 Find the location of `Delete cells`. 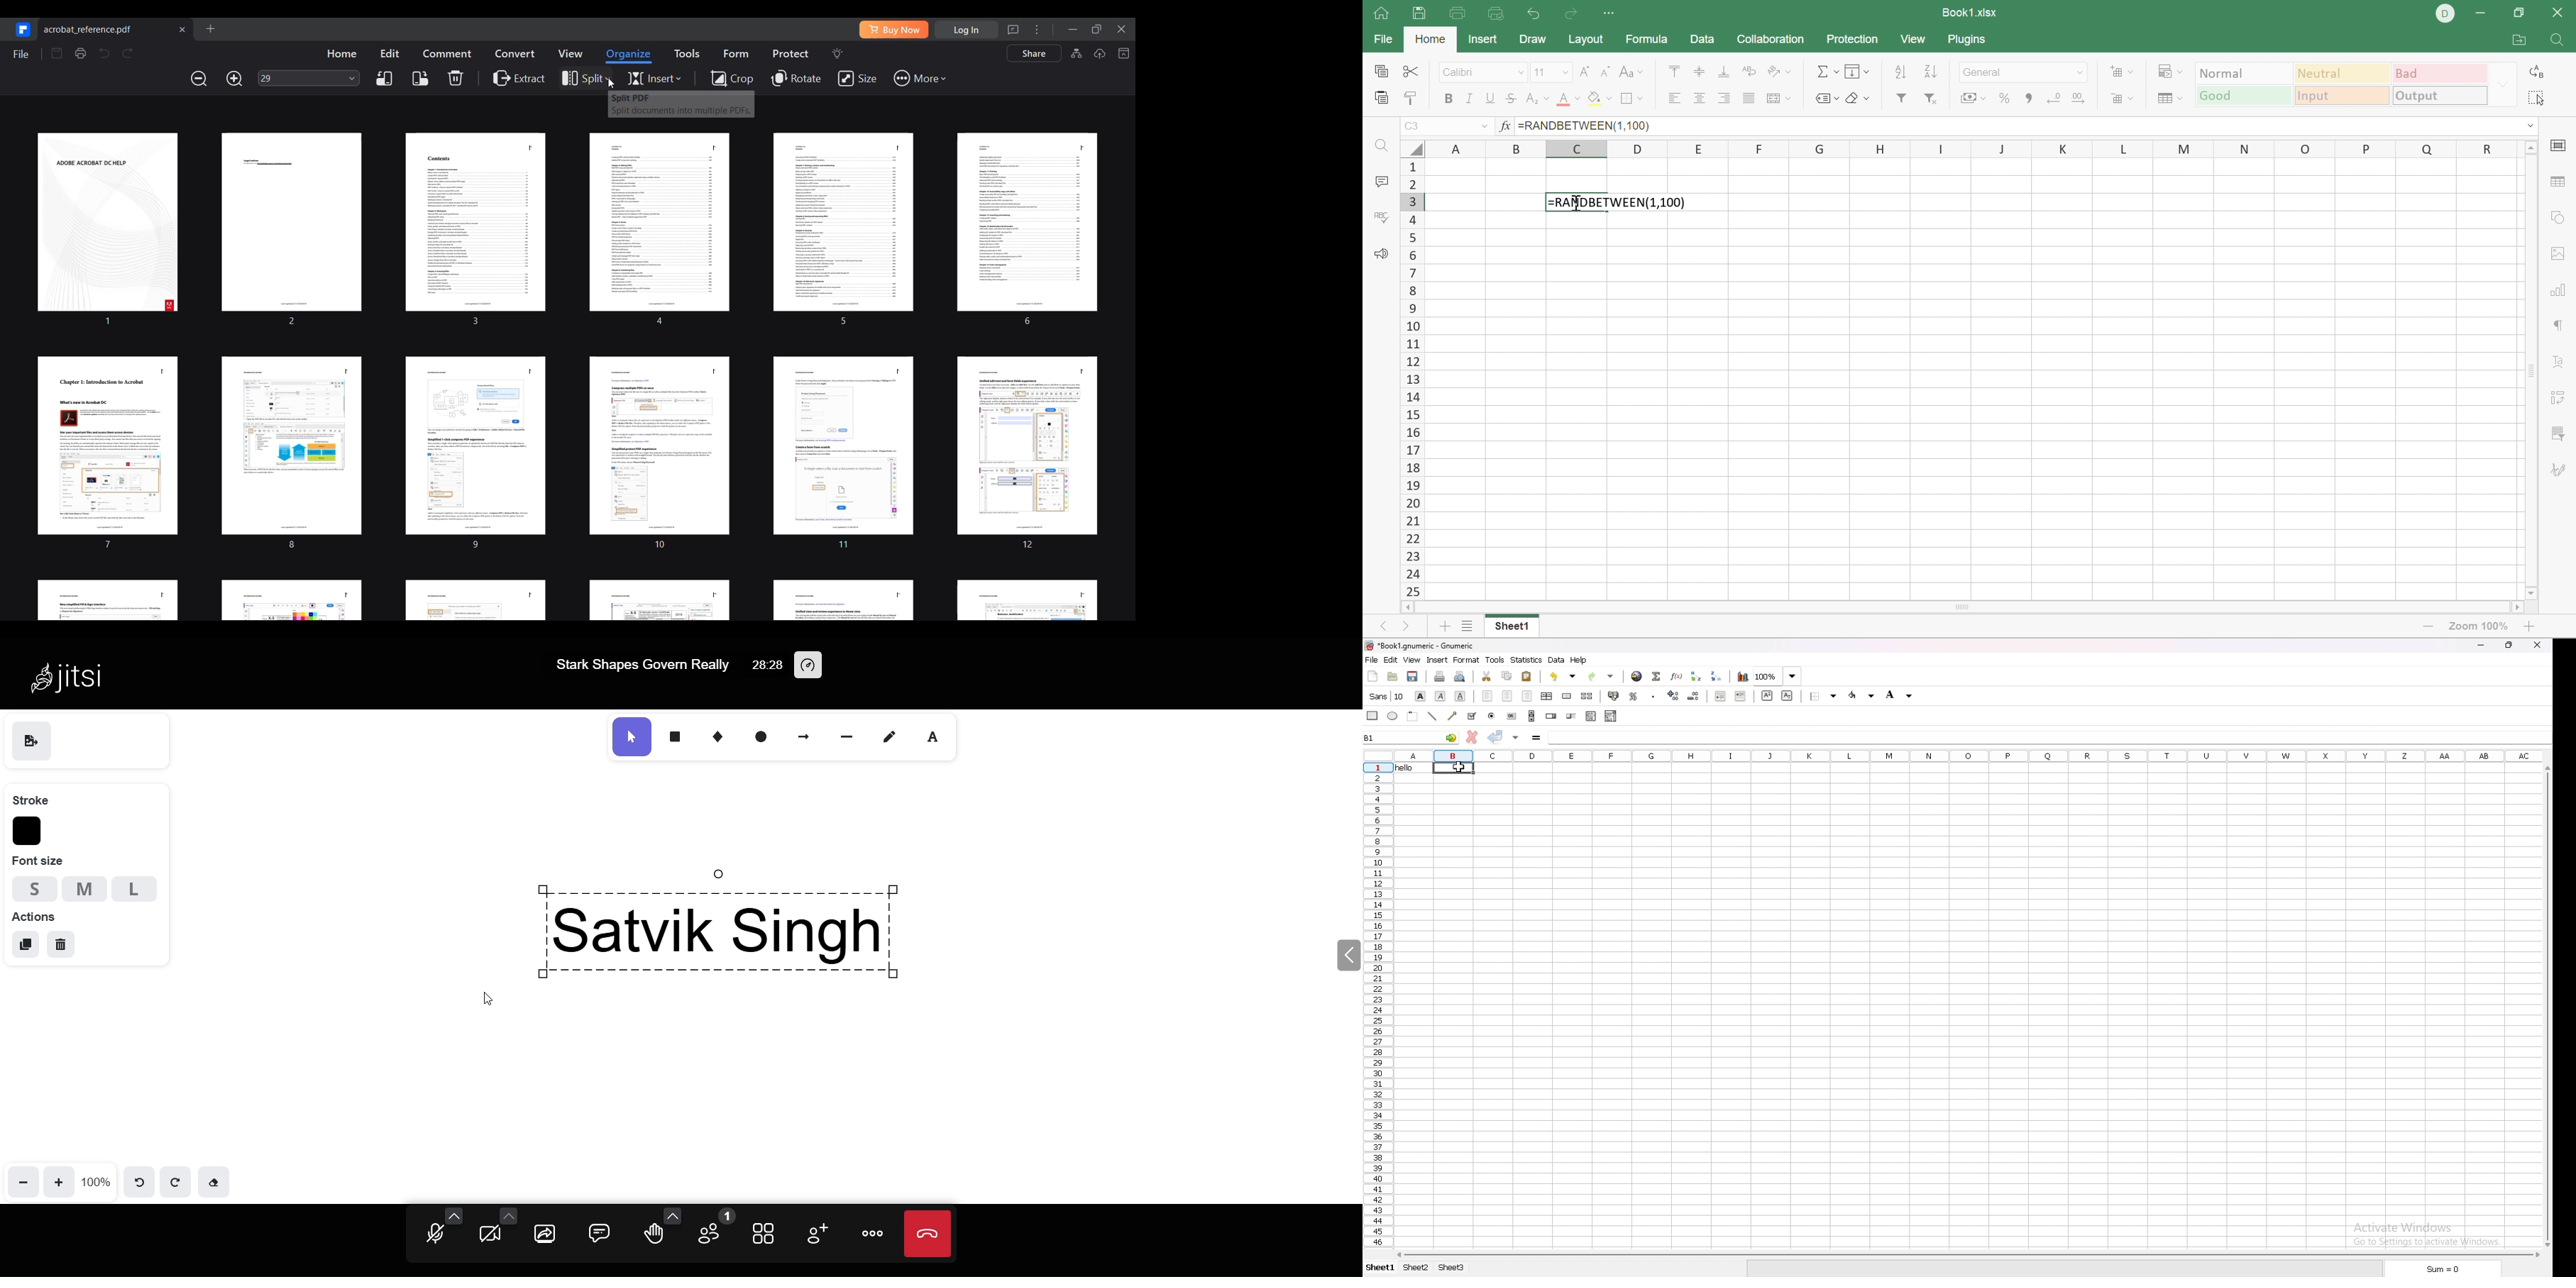

Delete cells is located at coordinates (2124, 99).